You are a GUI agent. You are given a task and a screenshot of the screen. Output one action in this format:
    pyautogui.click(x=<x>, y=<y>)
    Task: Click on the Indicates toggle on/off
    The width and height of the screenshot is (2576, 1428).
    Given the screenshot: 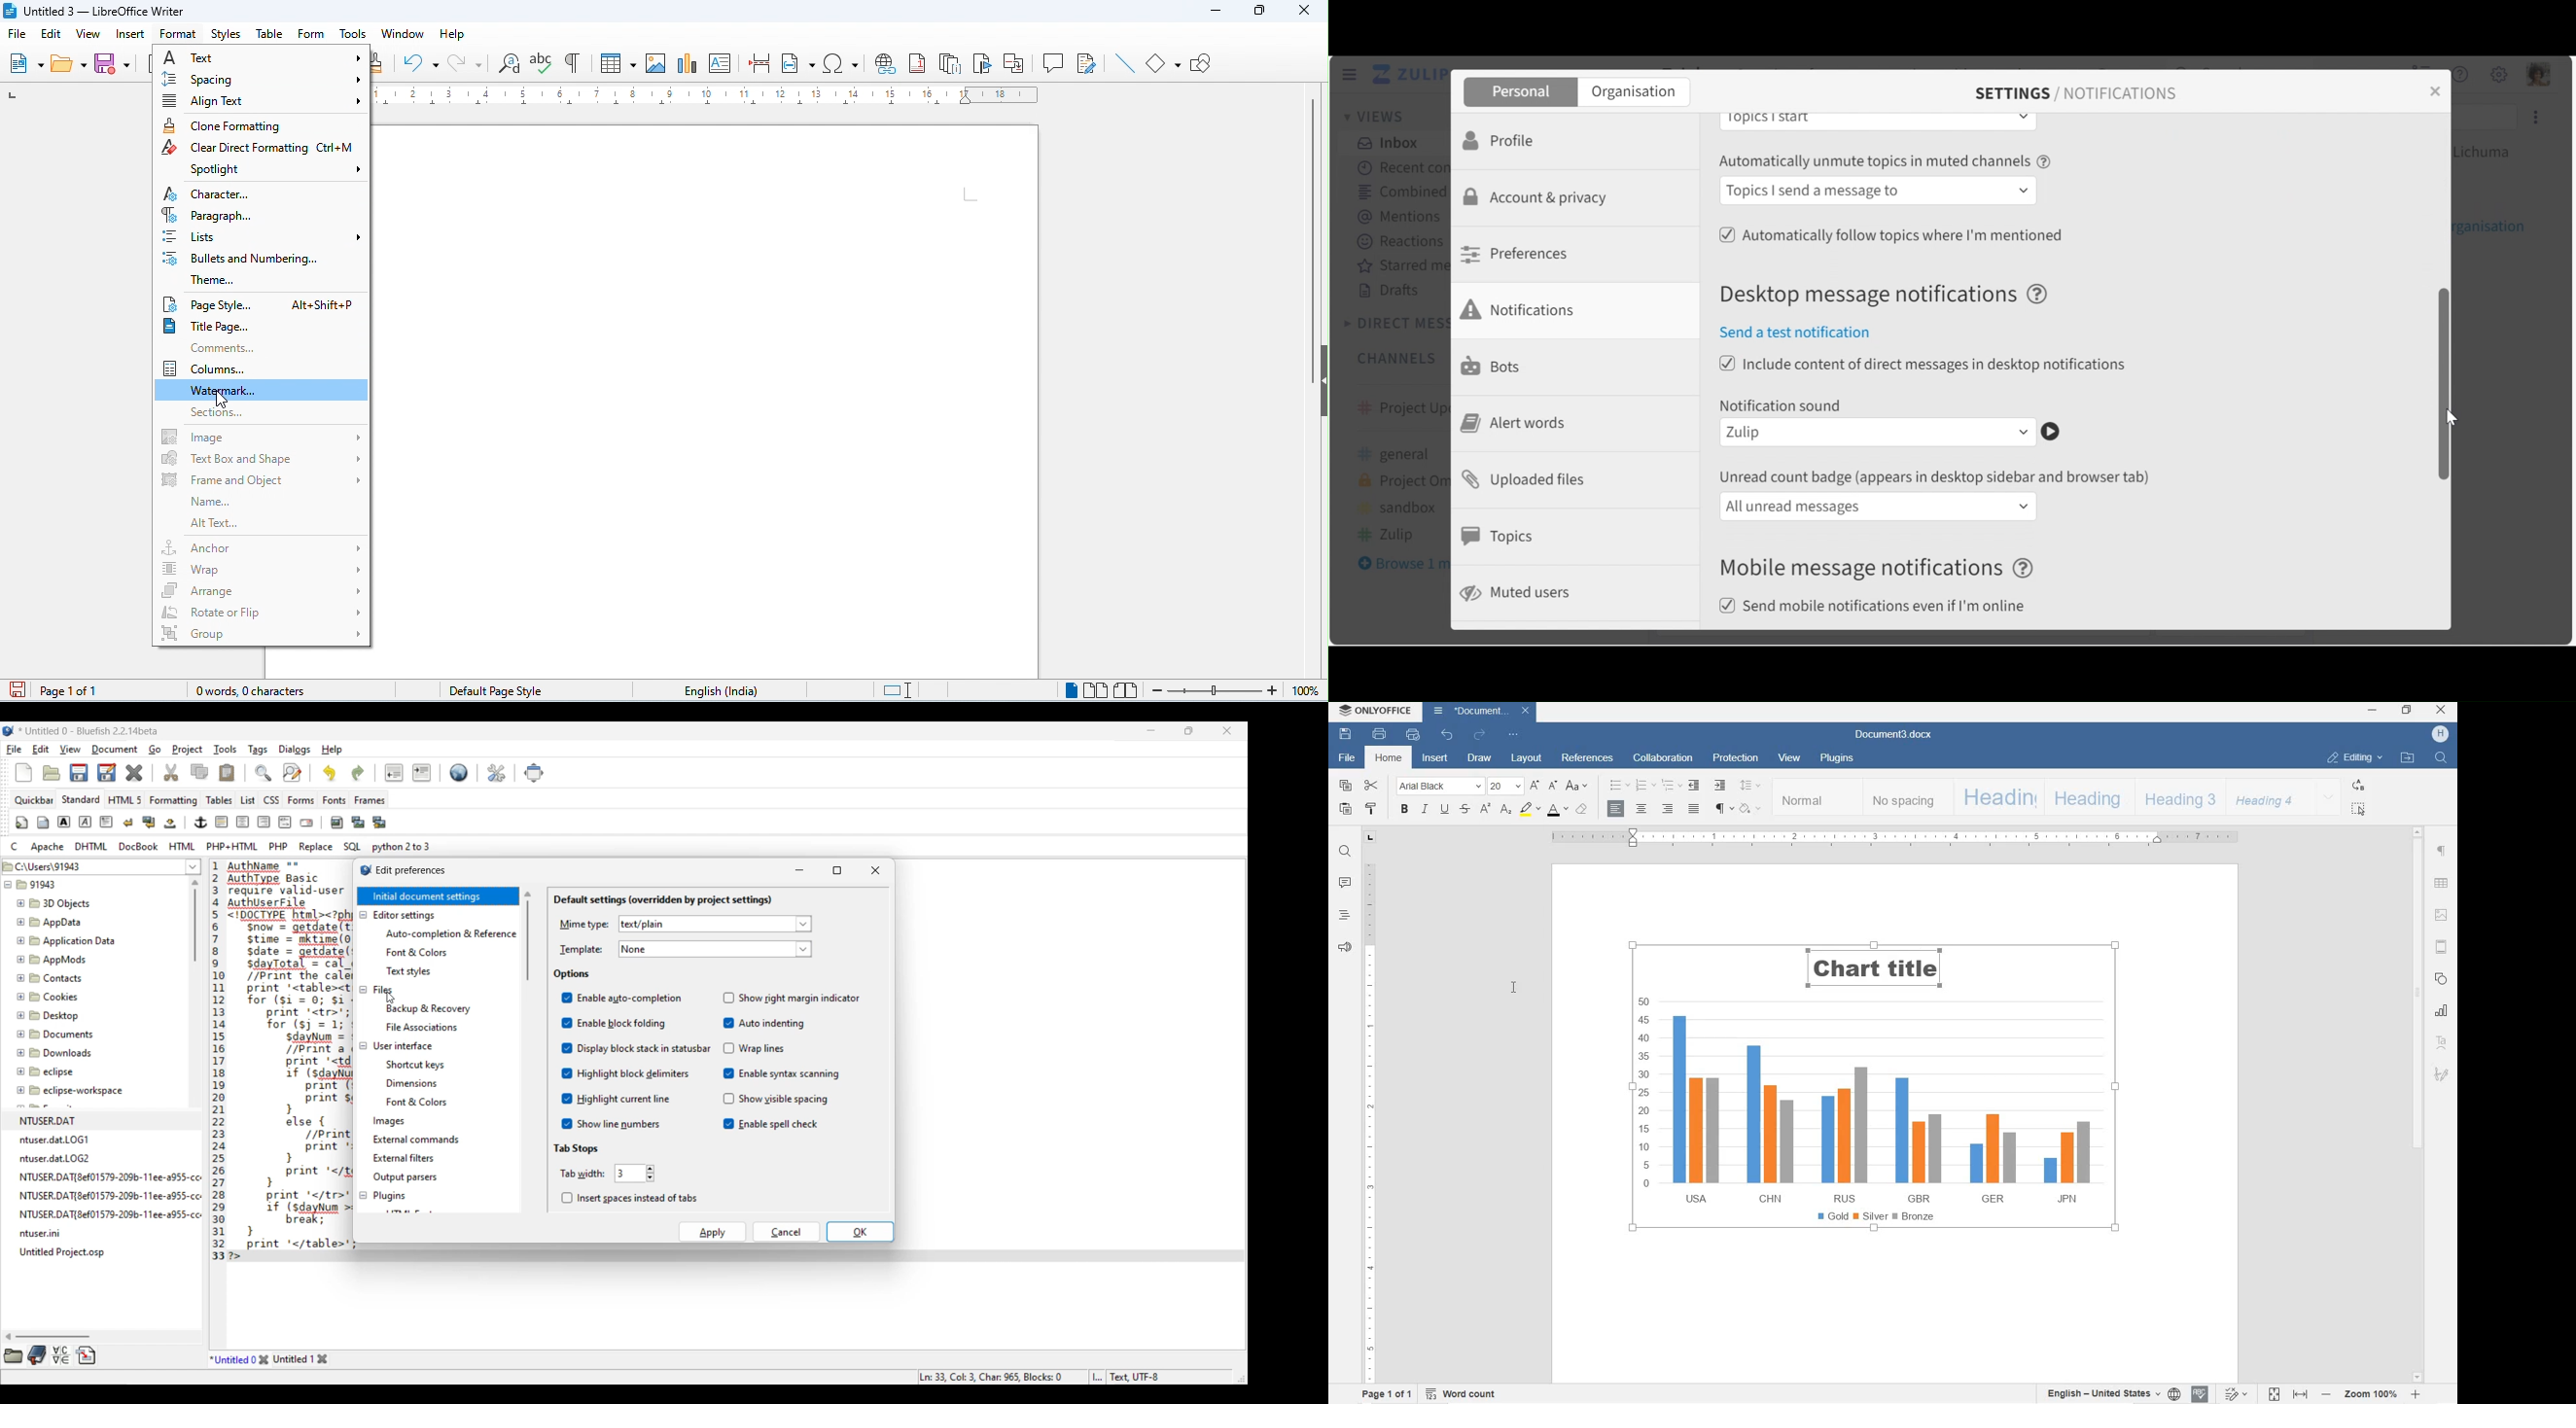 What is the action you would take?
    pyautogui.click(x=567, y=1061)
    